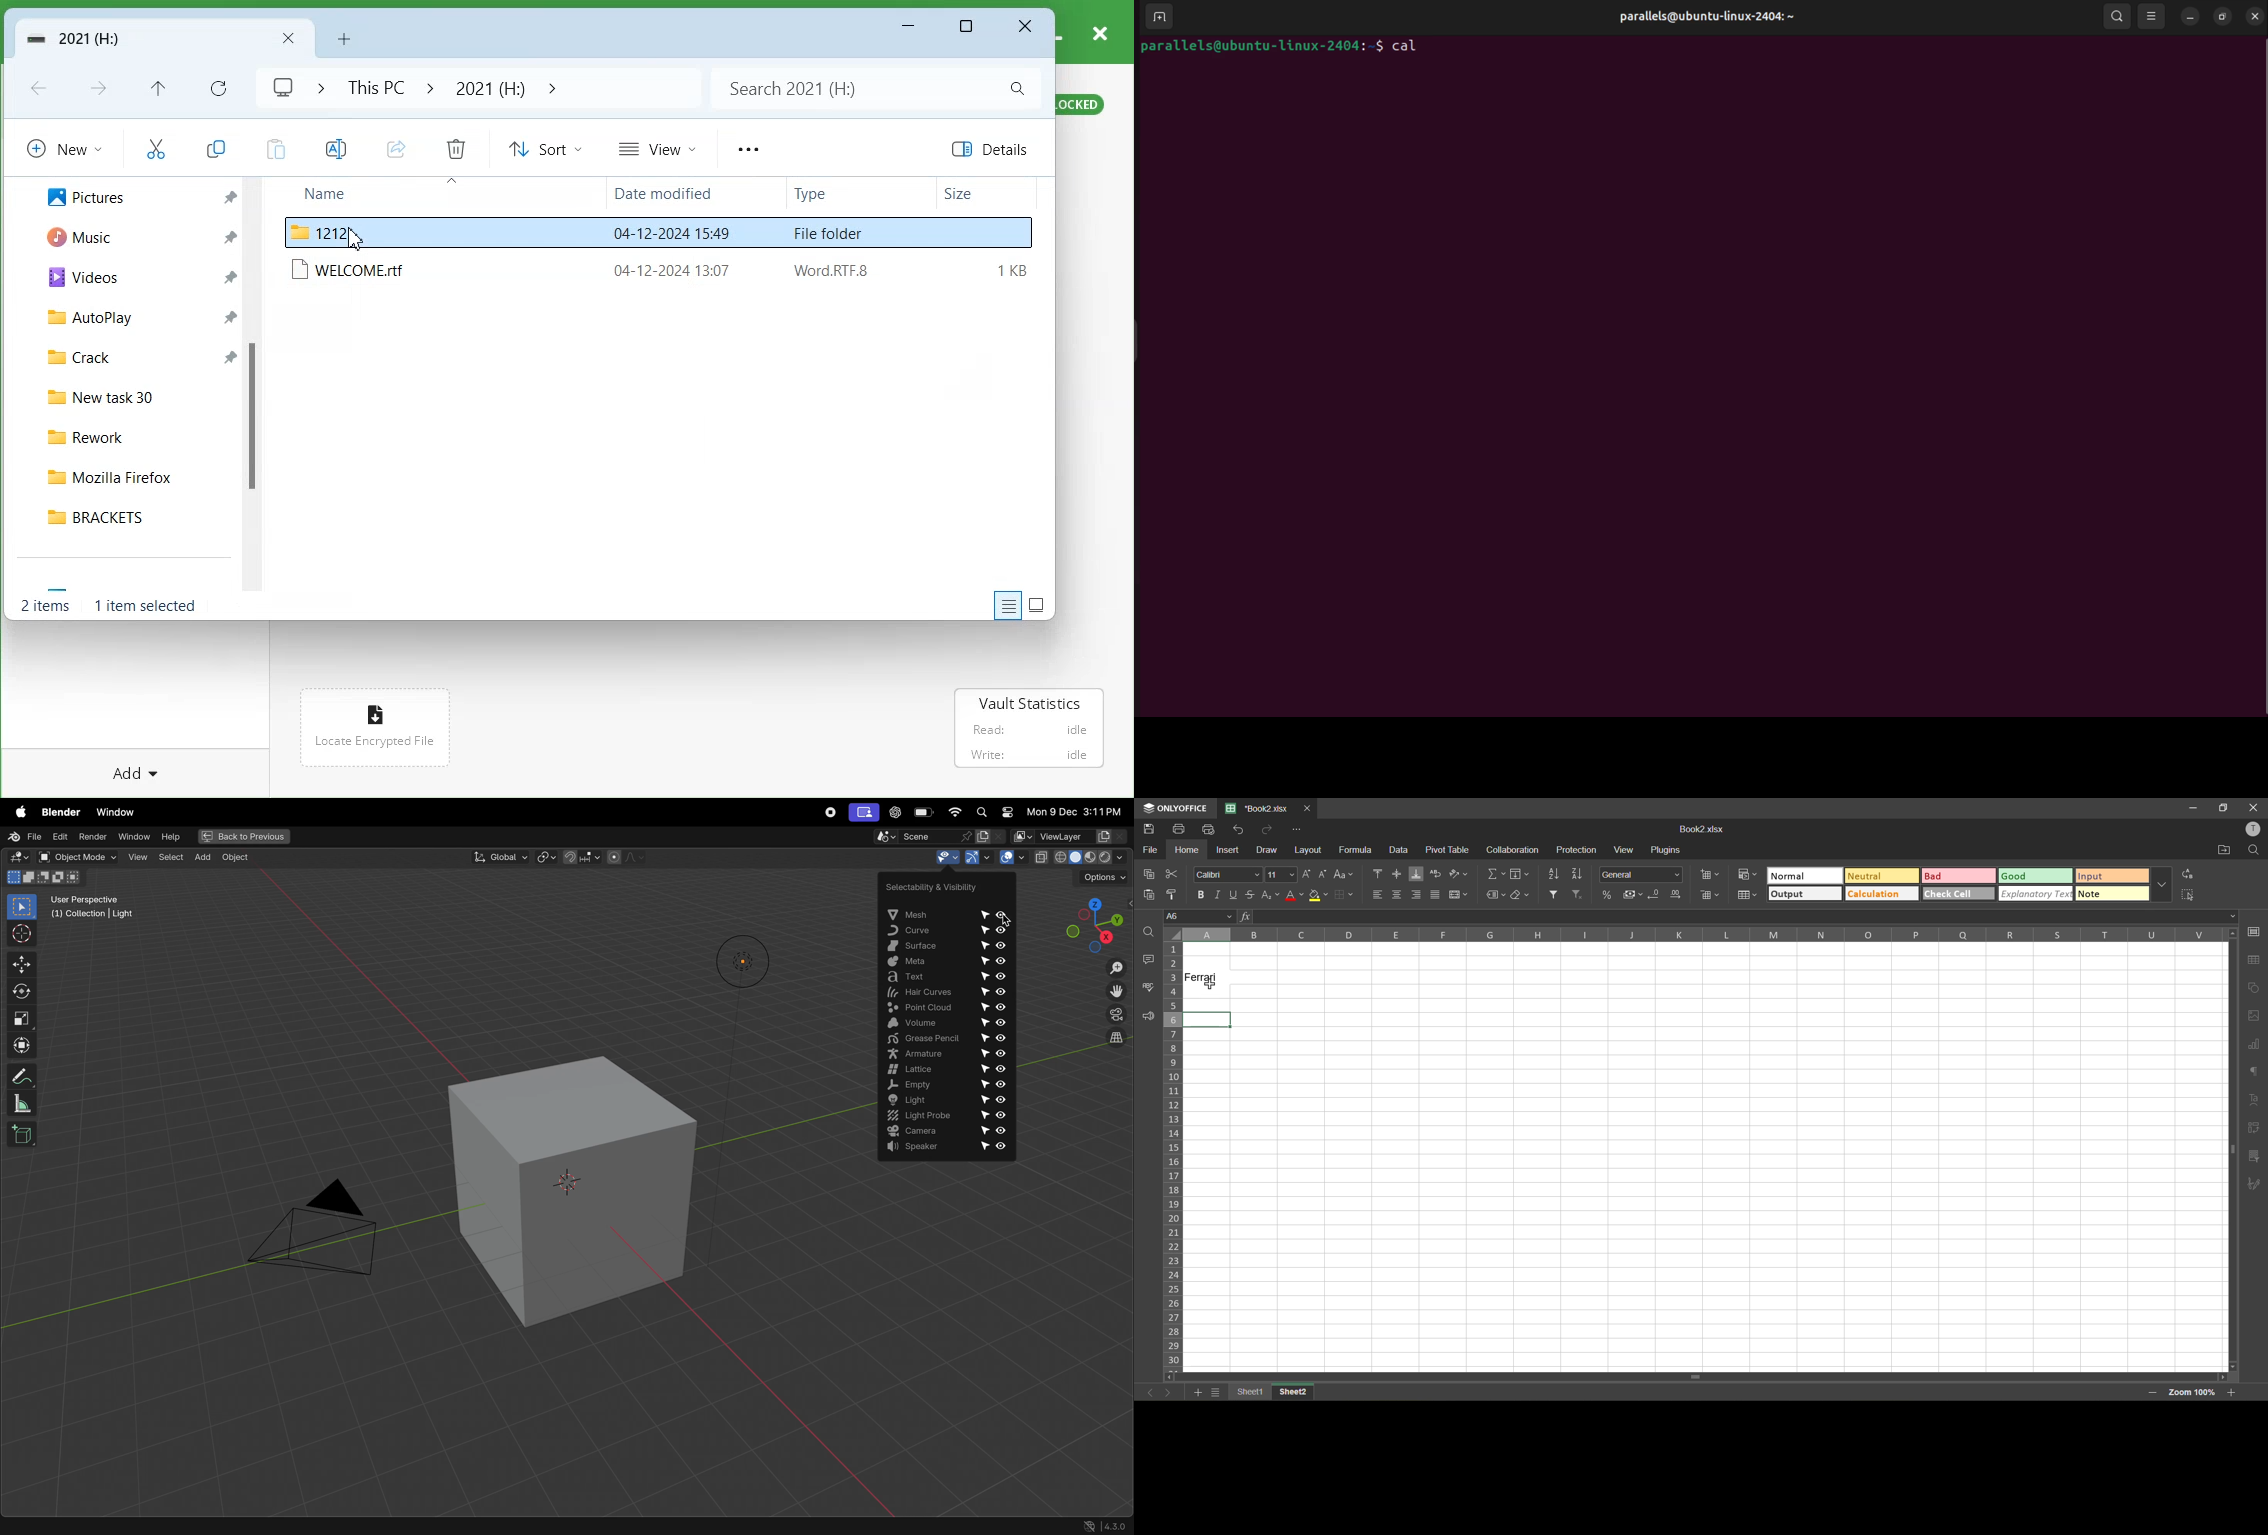 Image resolution: width=2268 pixels, height=1540 pixels. Describe the element at coordinates (2255, 933) in the screenshot. I see `cell setting` at that location.